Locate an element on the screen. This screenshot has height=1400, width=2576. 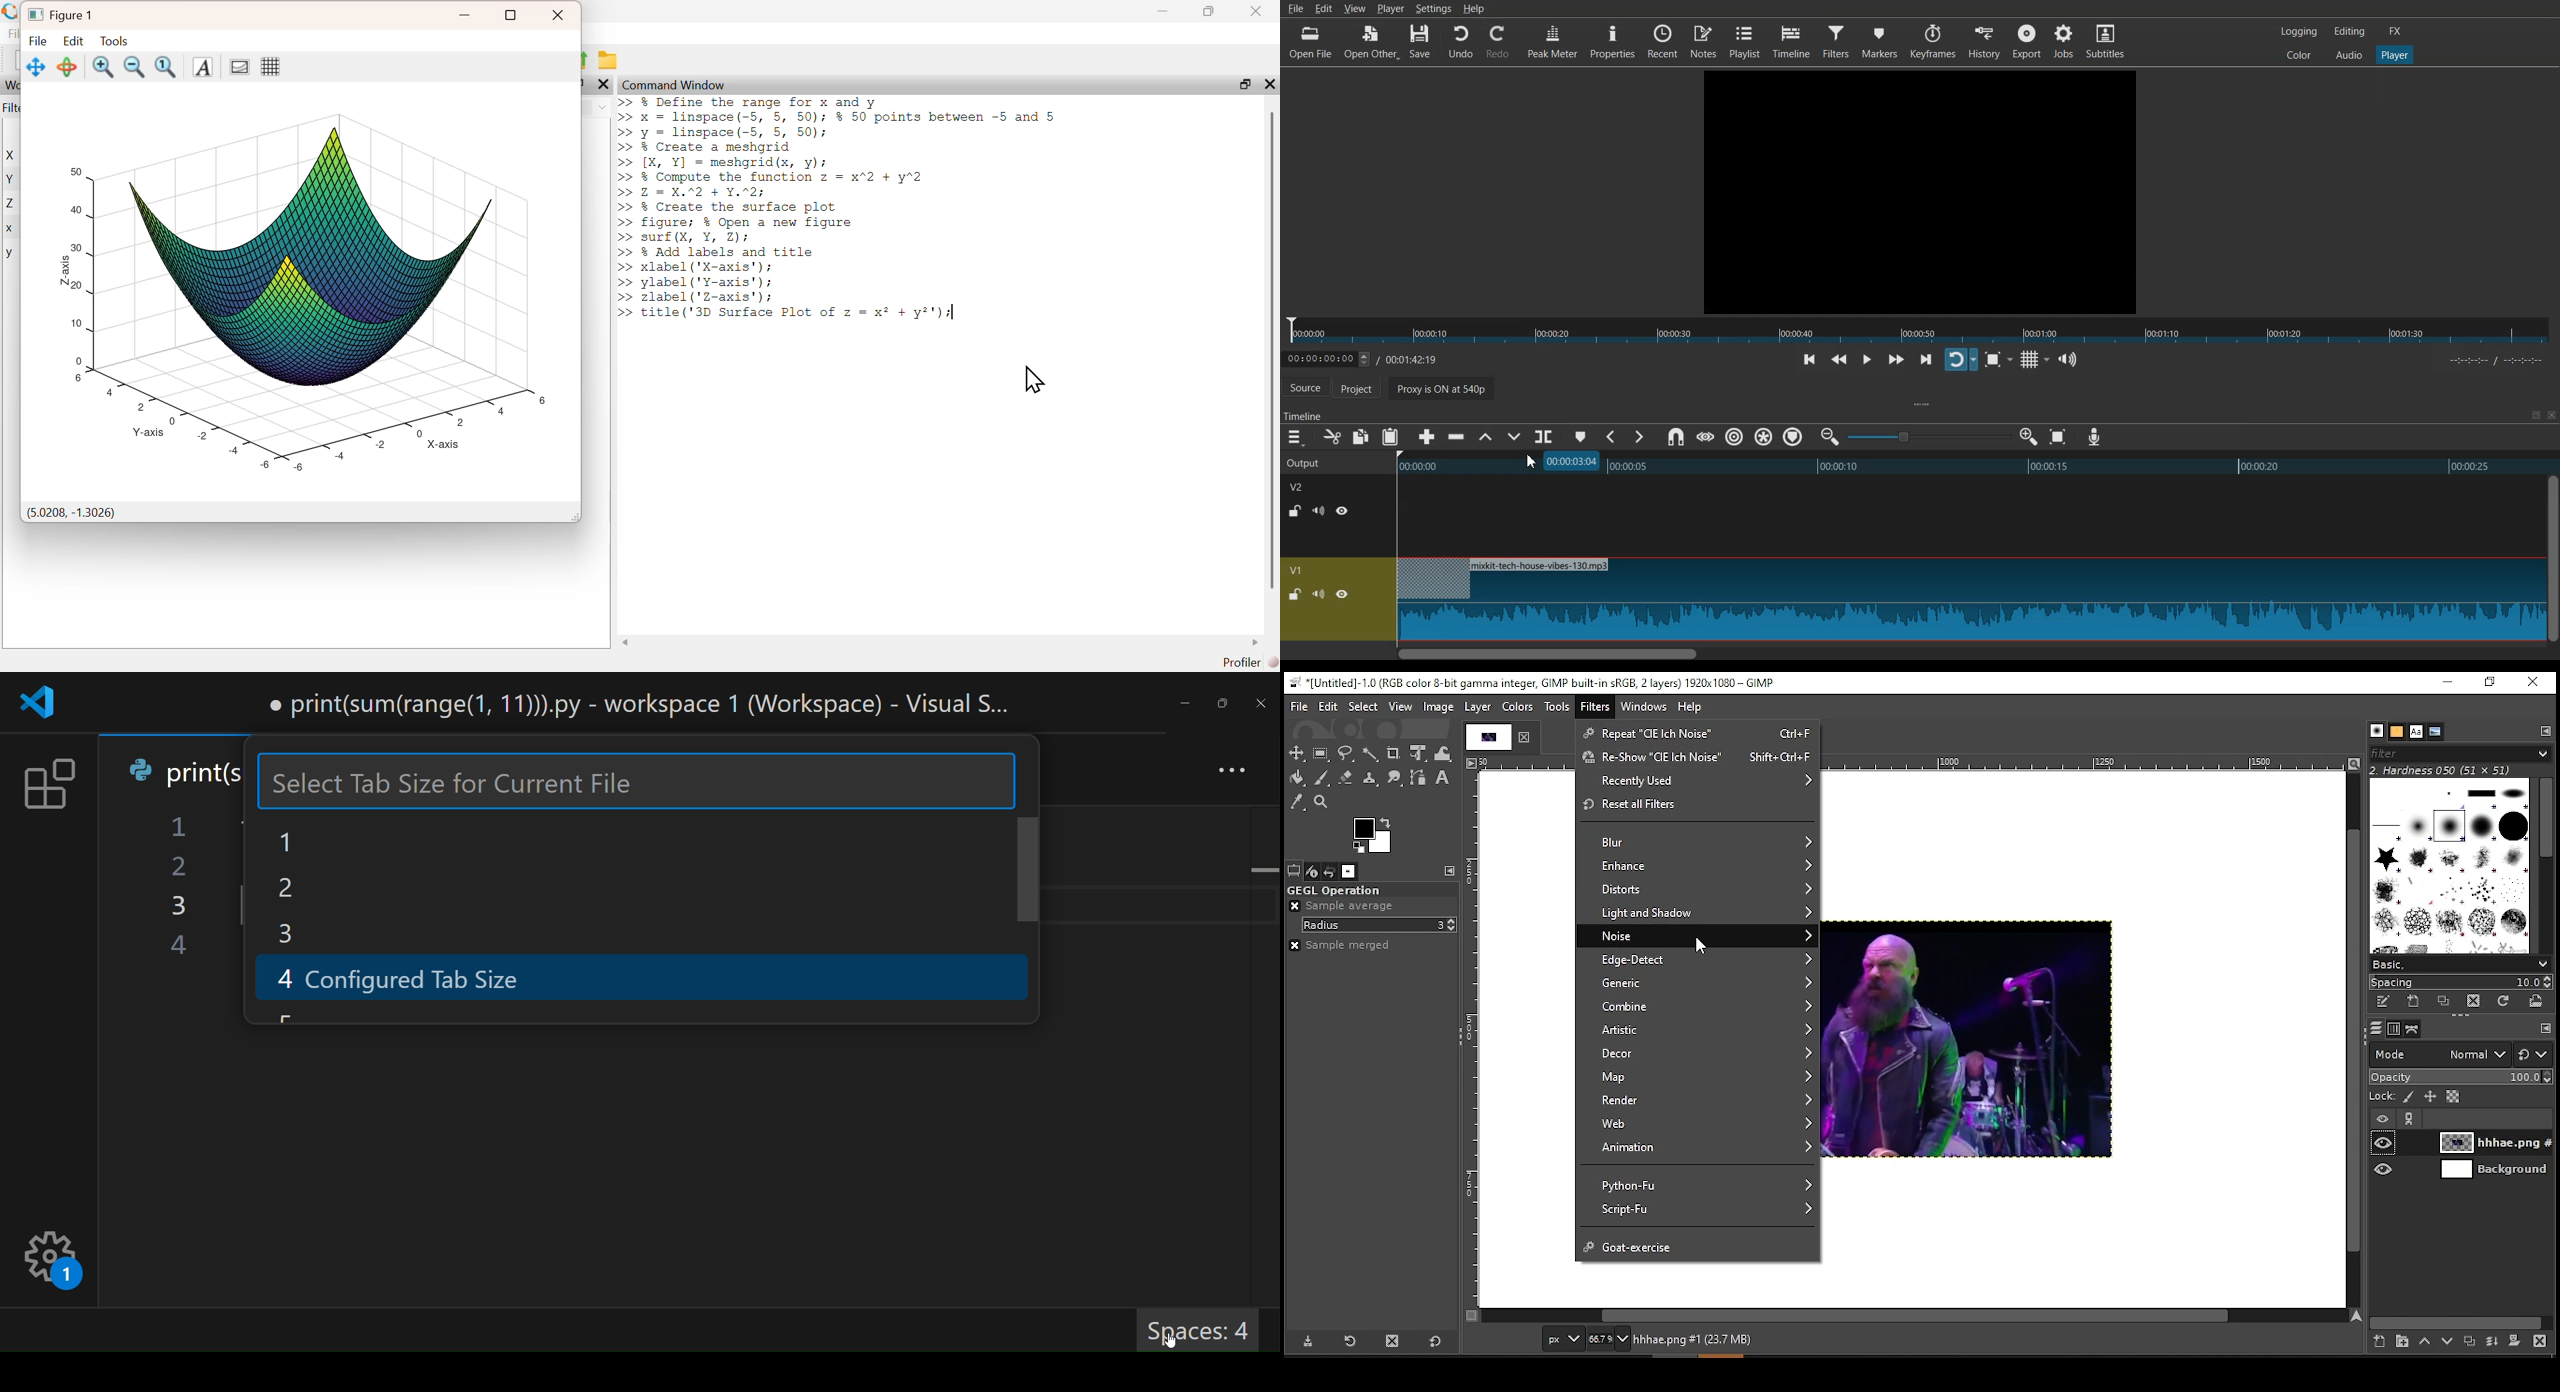
scroll bar is located at coordinates (1271, 349).